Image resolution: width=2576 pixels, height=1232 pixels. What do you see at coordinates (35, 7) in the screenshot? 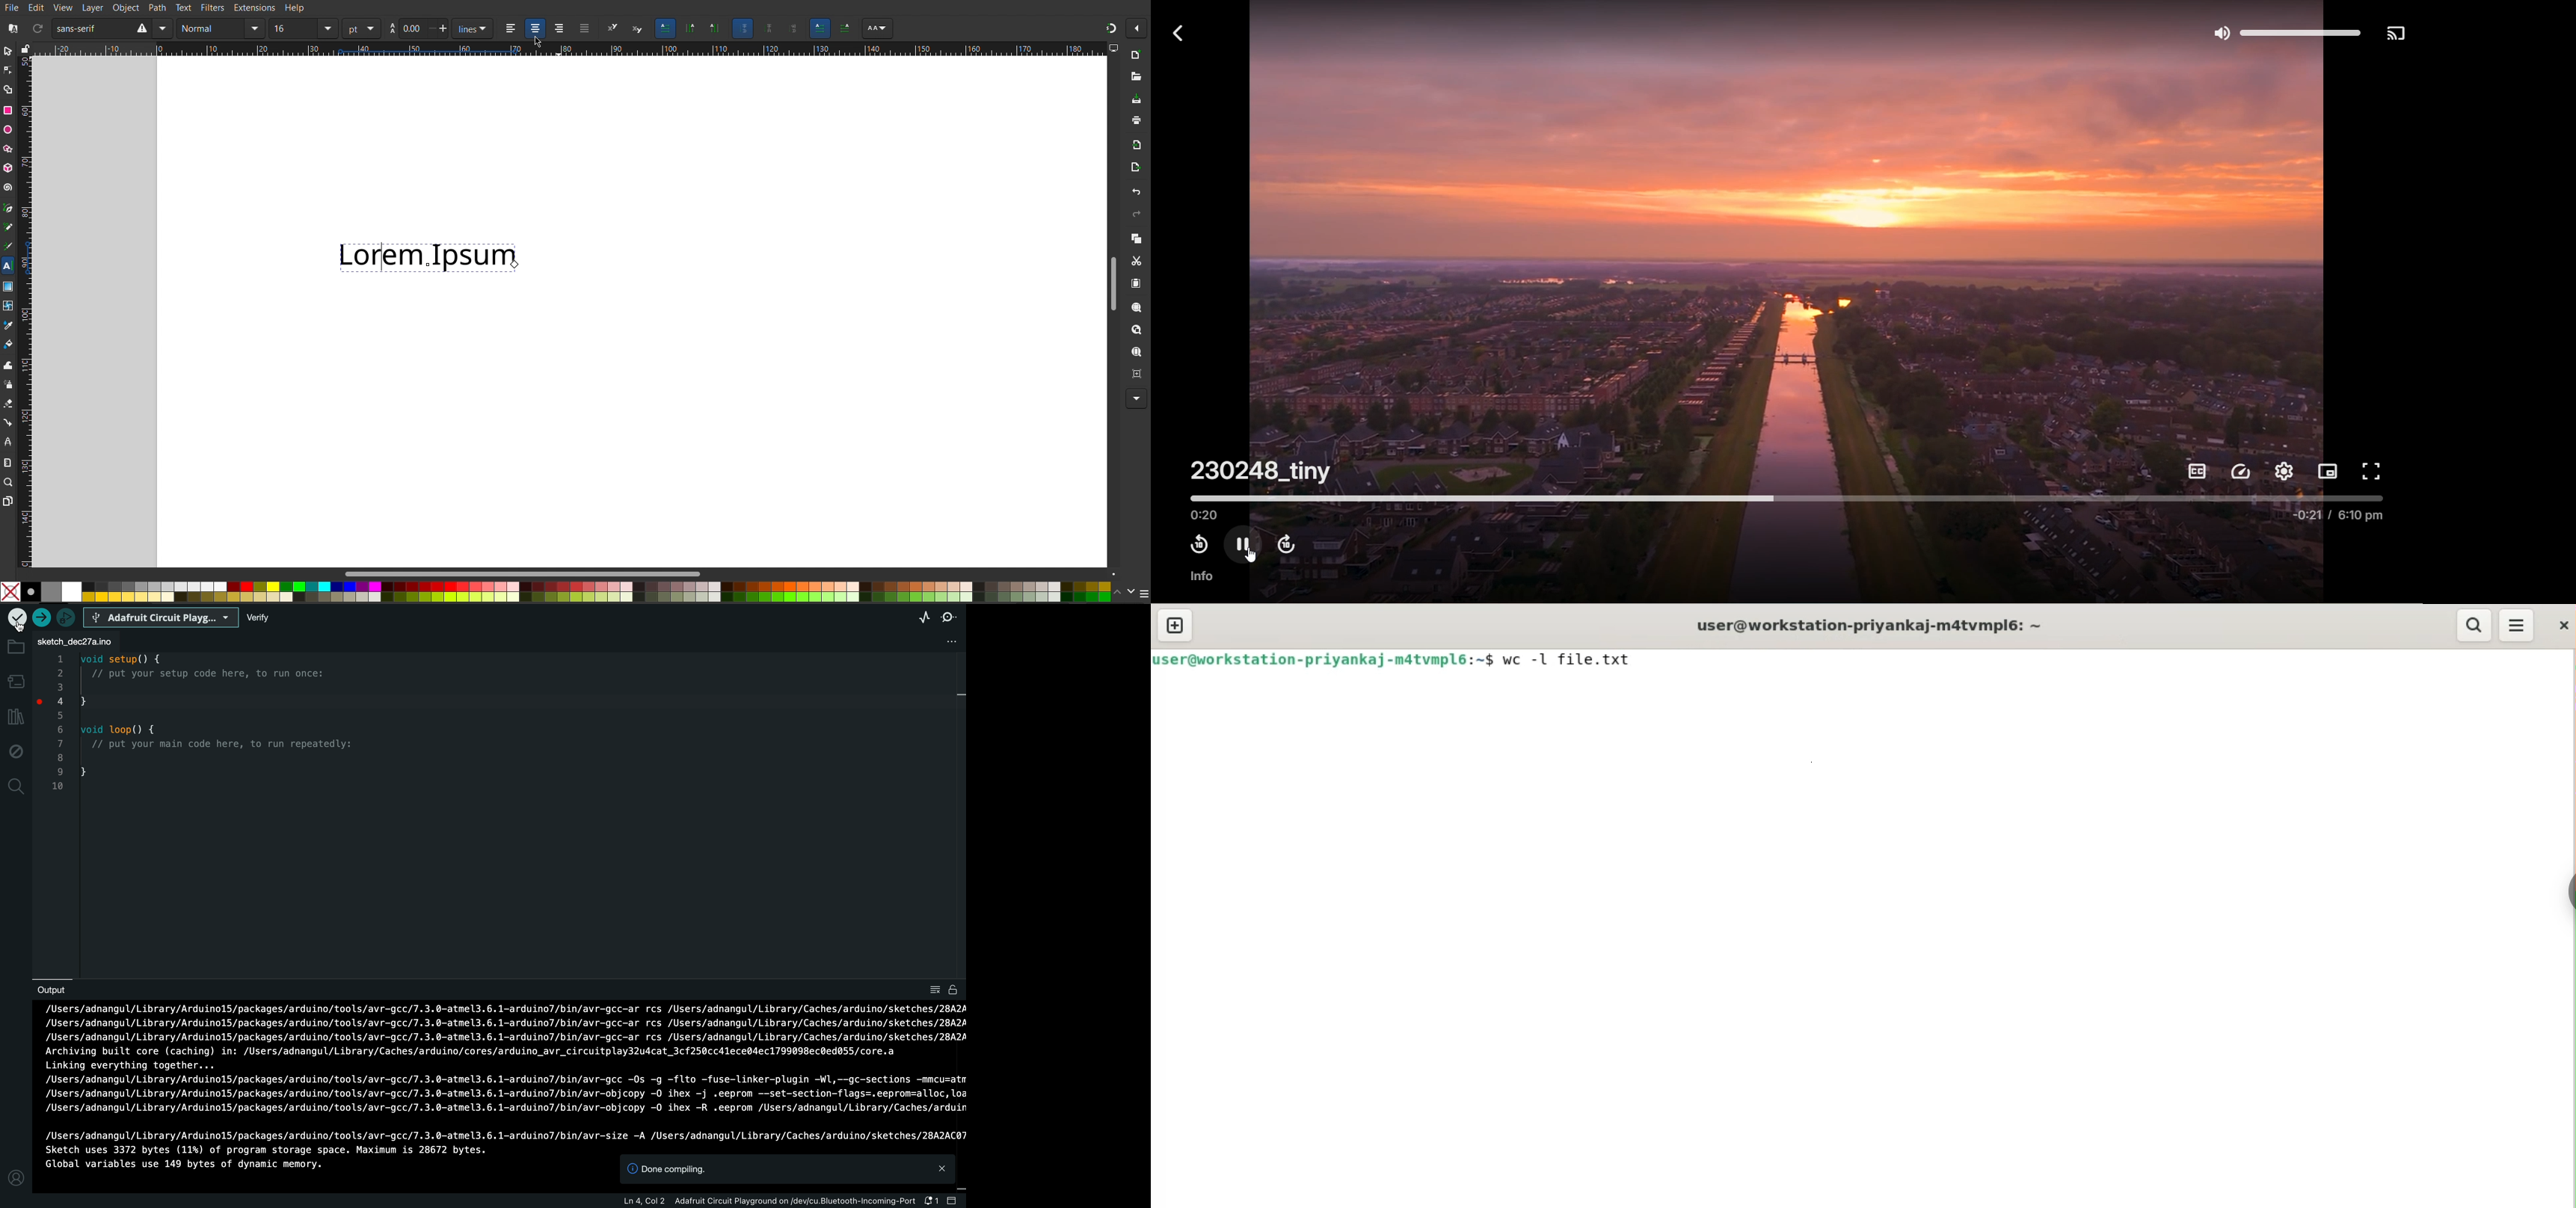
I see `Edit` at bounding box center [35, 7].